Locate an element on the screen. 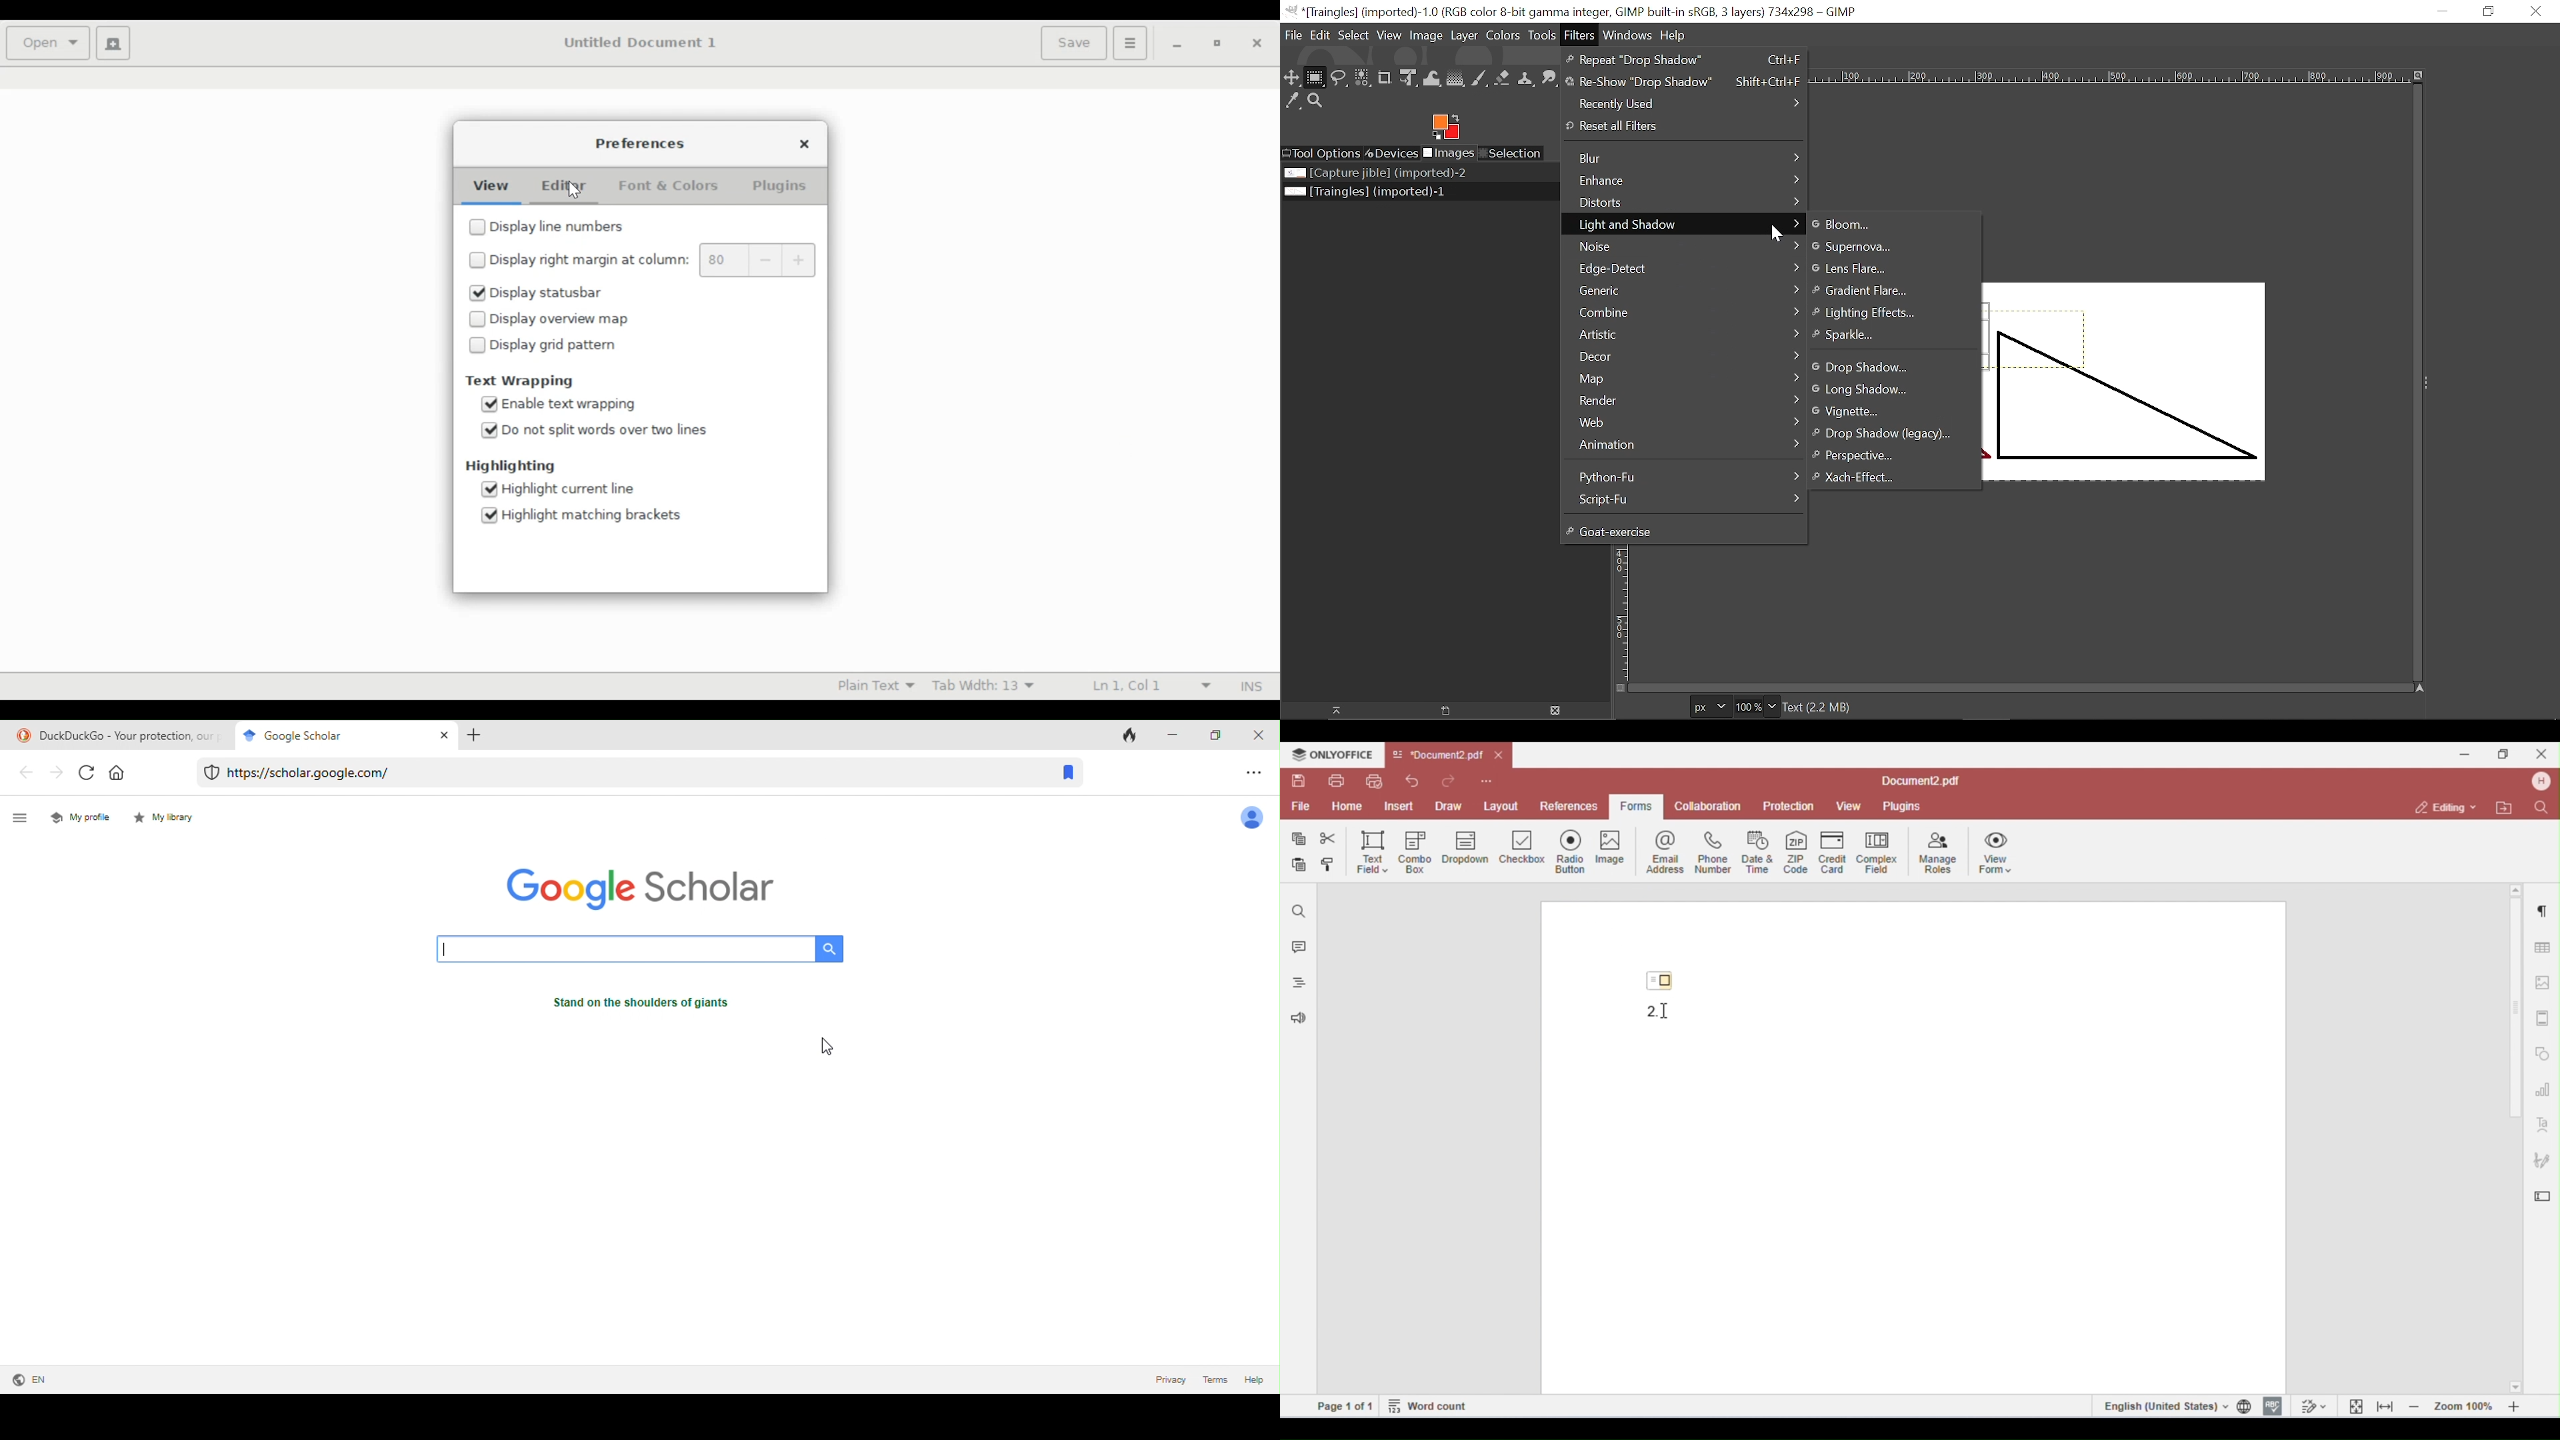 The height and width of the screenshot is (1456, 2576). Web is located at coordinates (1683, 423).